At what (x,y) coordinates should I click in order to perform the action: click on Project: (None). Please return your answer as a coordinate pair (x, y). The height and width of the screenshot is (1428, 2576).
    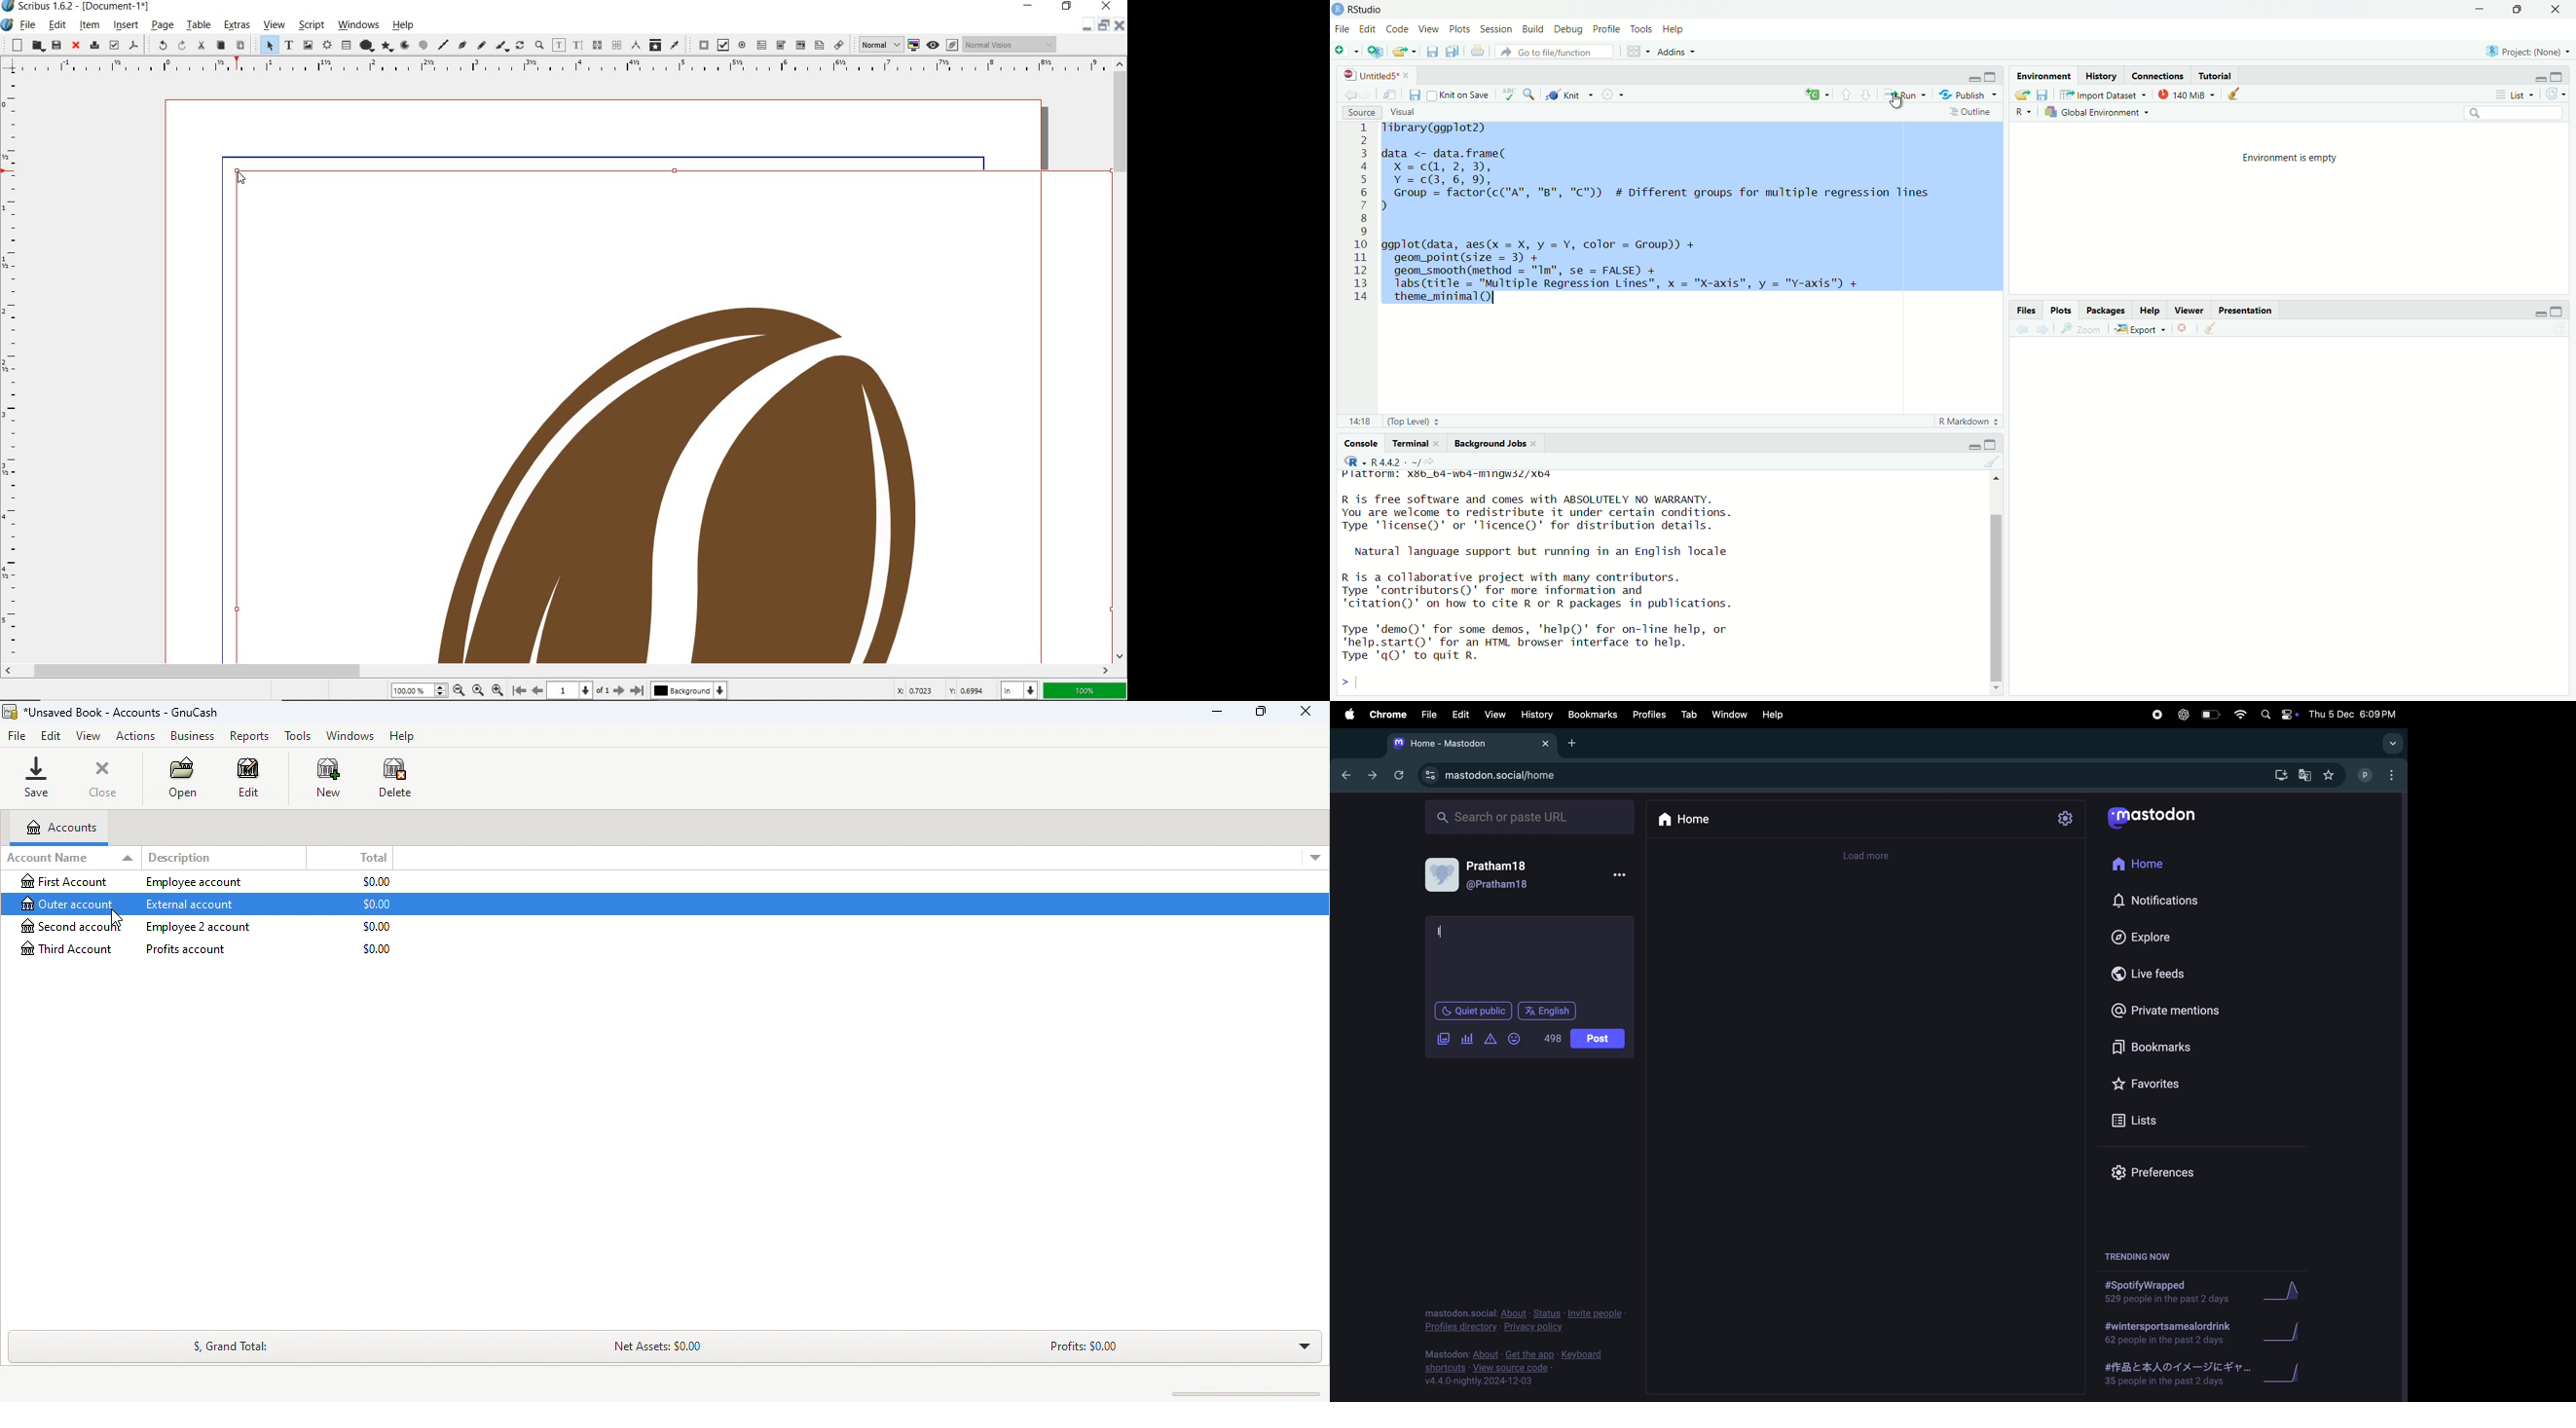
    Looking at the image, I should click on (2527, 53).